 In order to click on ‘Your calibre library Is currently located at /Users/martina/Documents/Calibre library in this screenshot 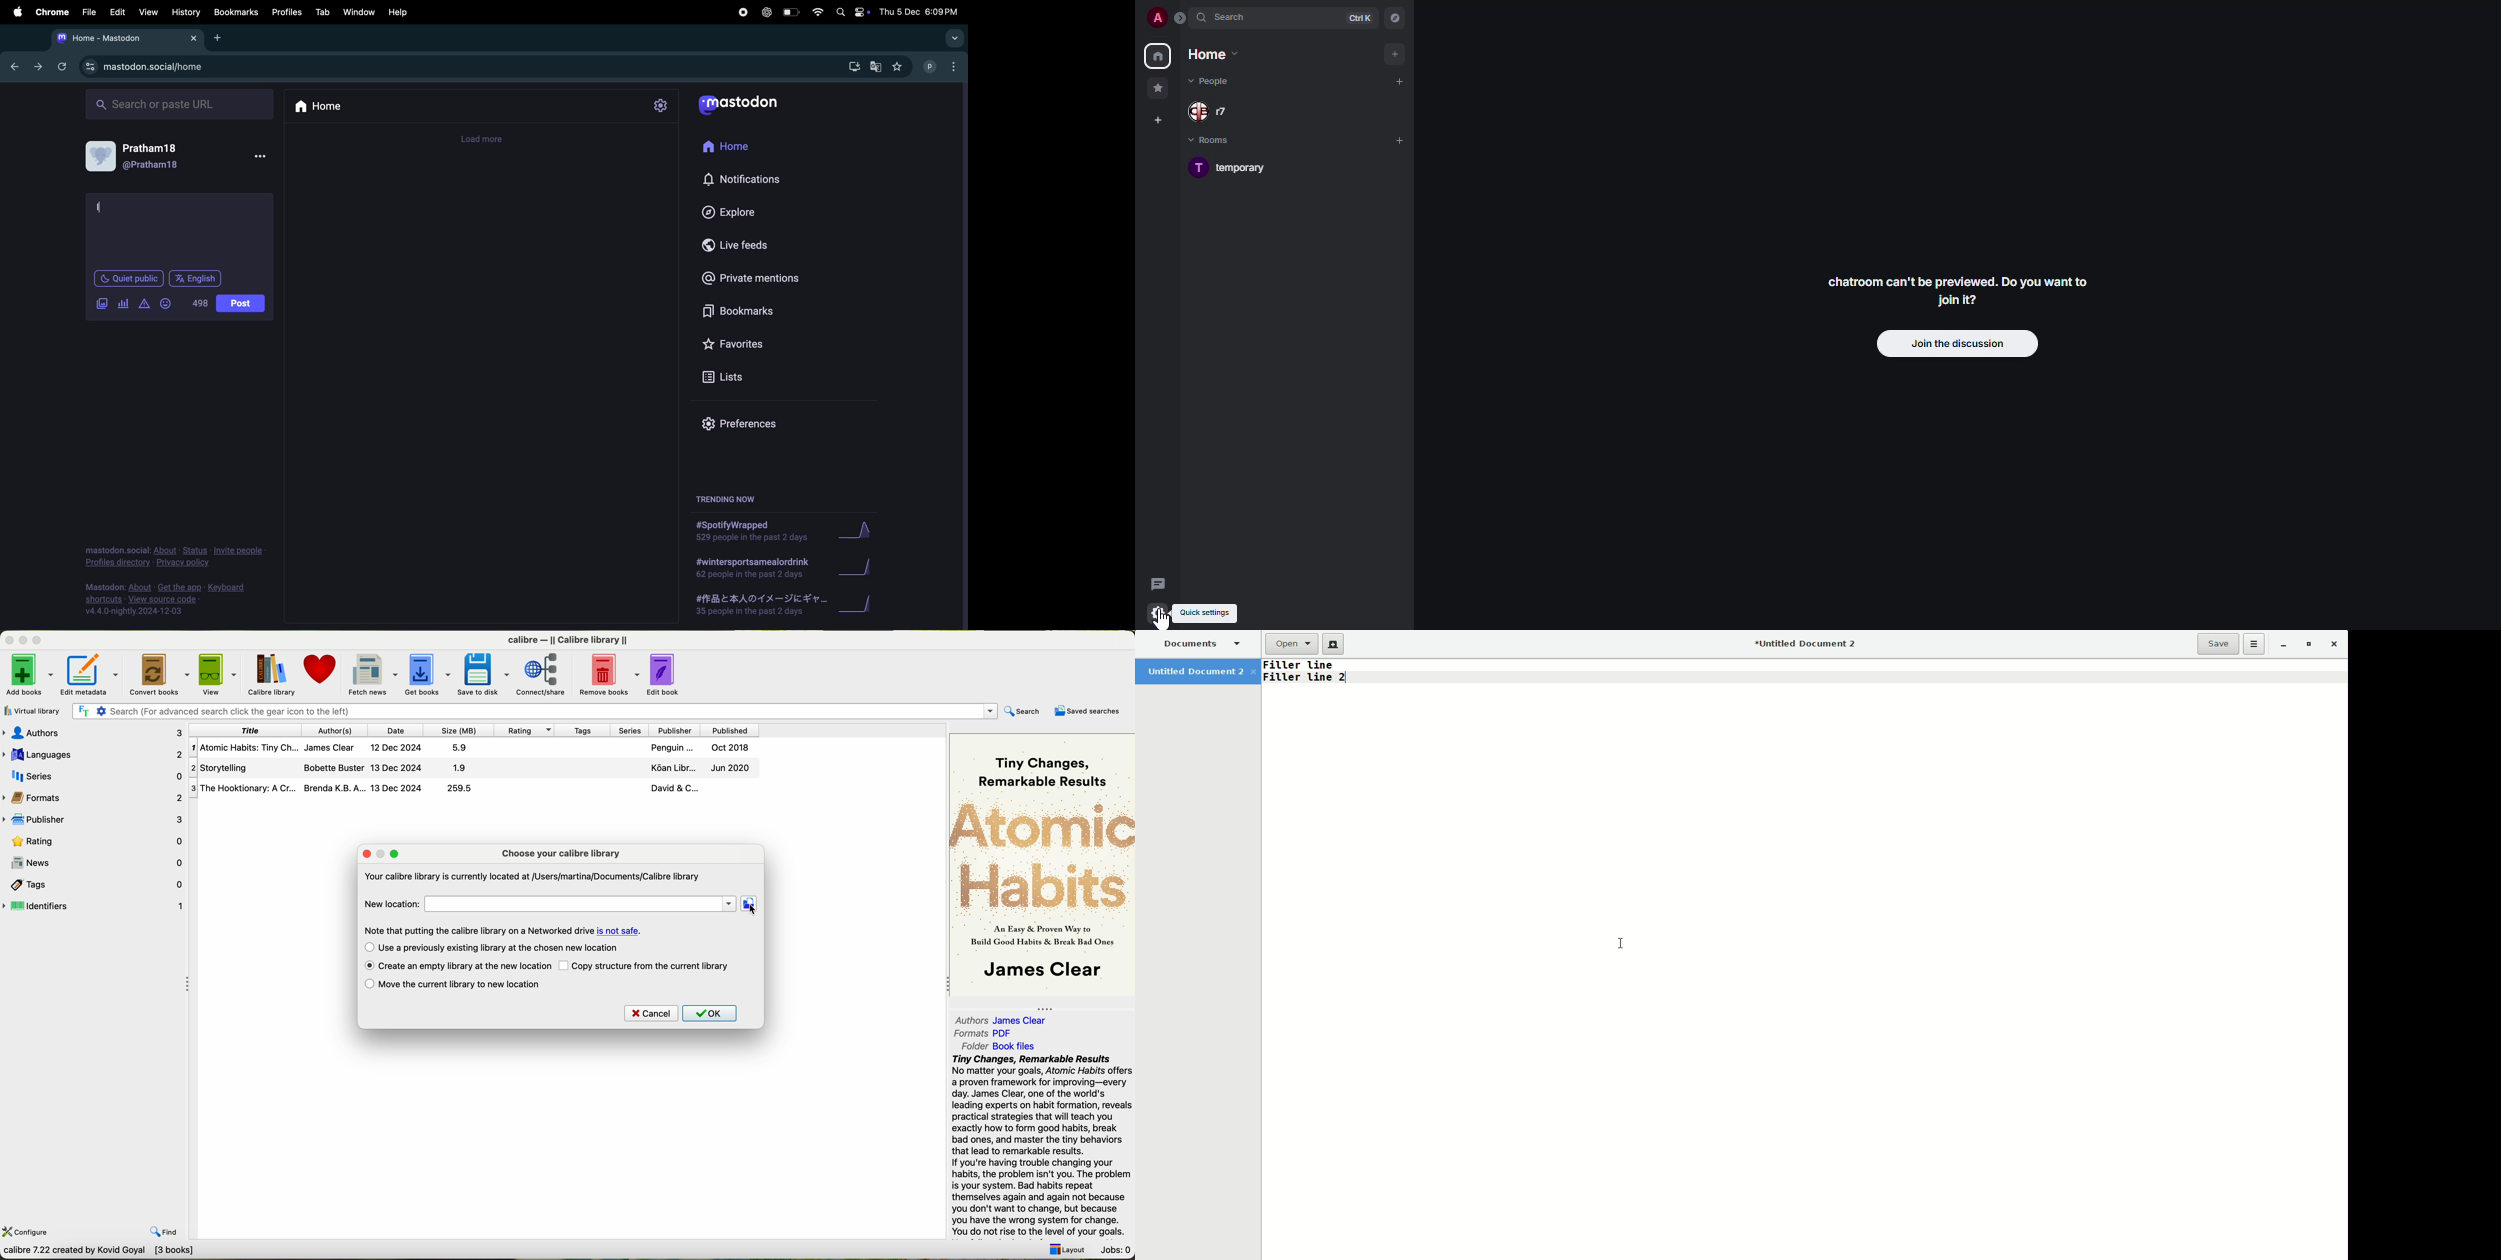, I will do `click(531, 878)`.